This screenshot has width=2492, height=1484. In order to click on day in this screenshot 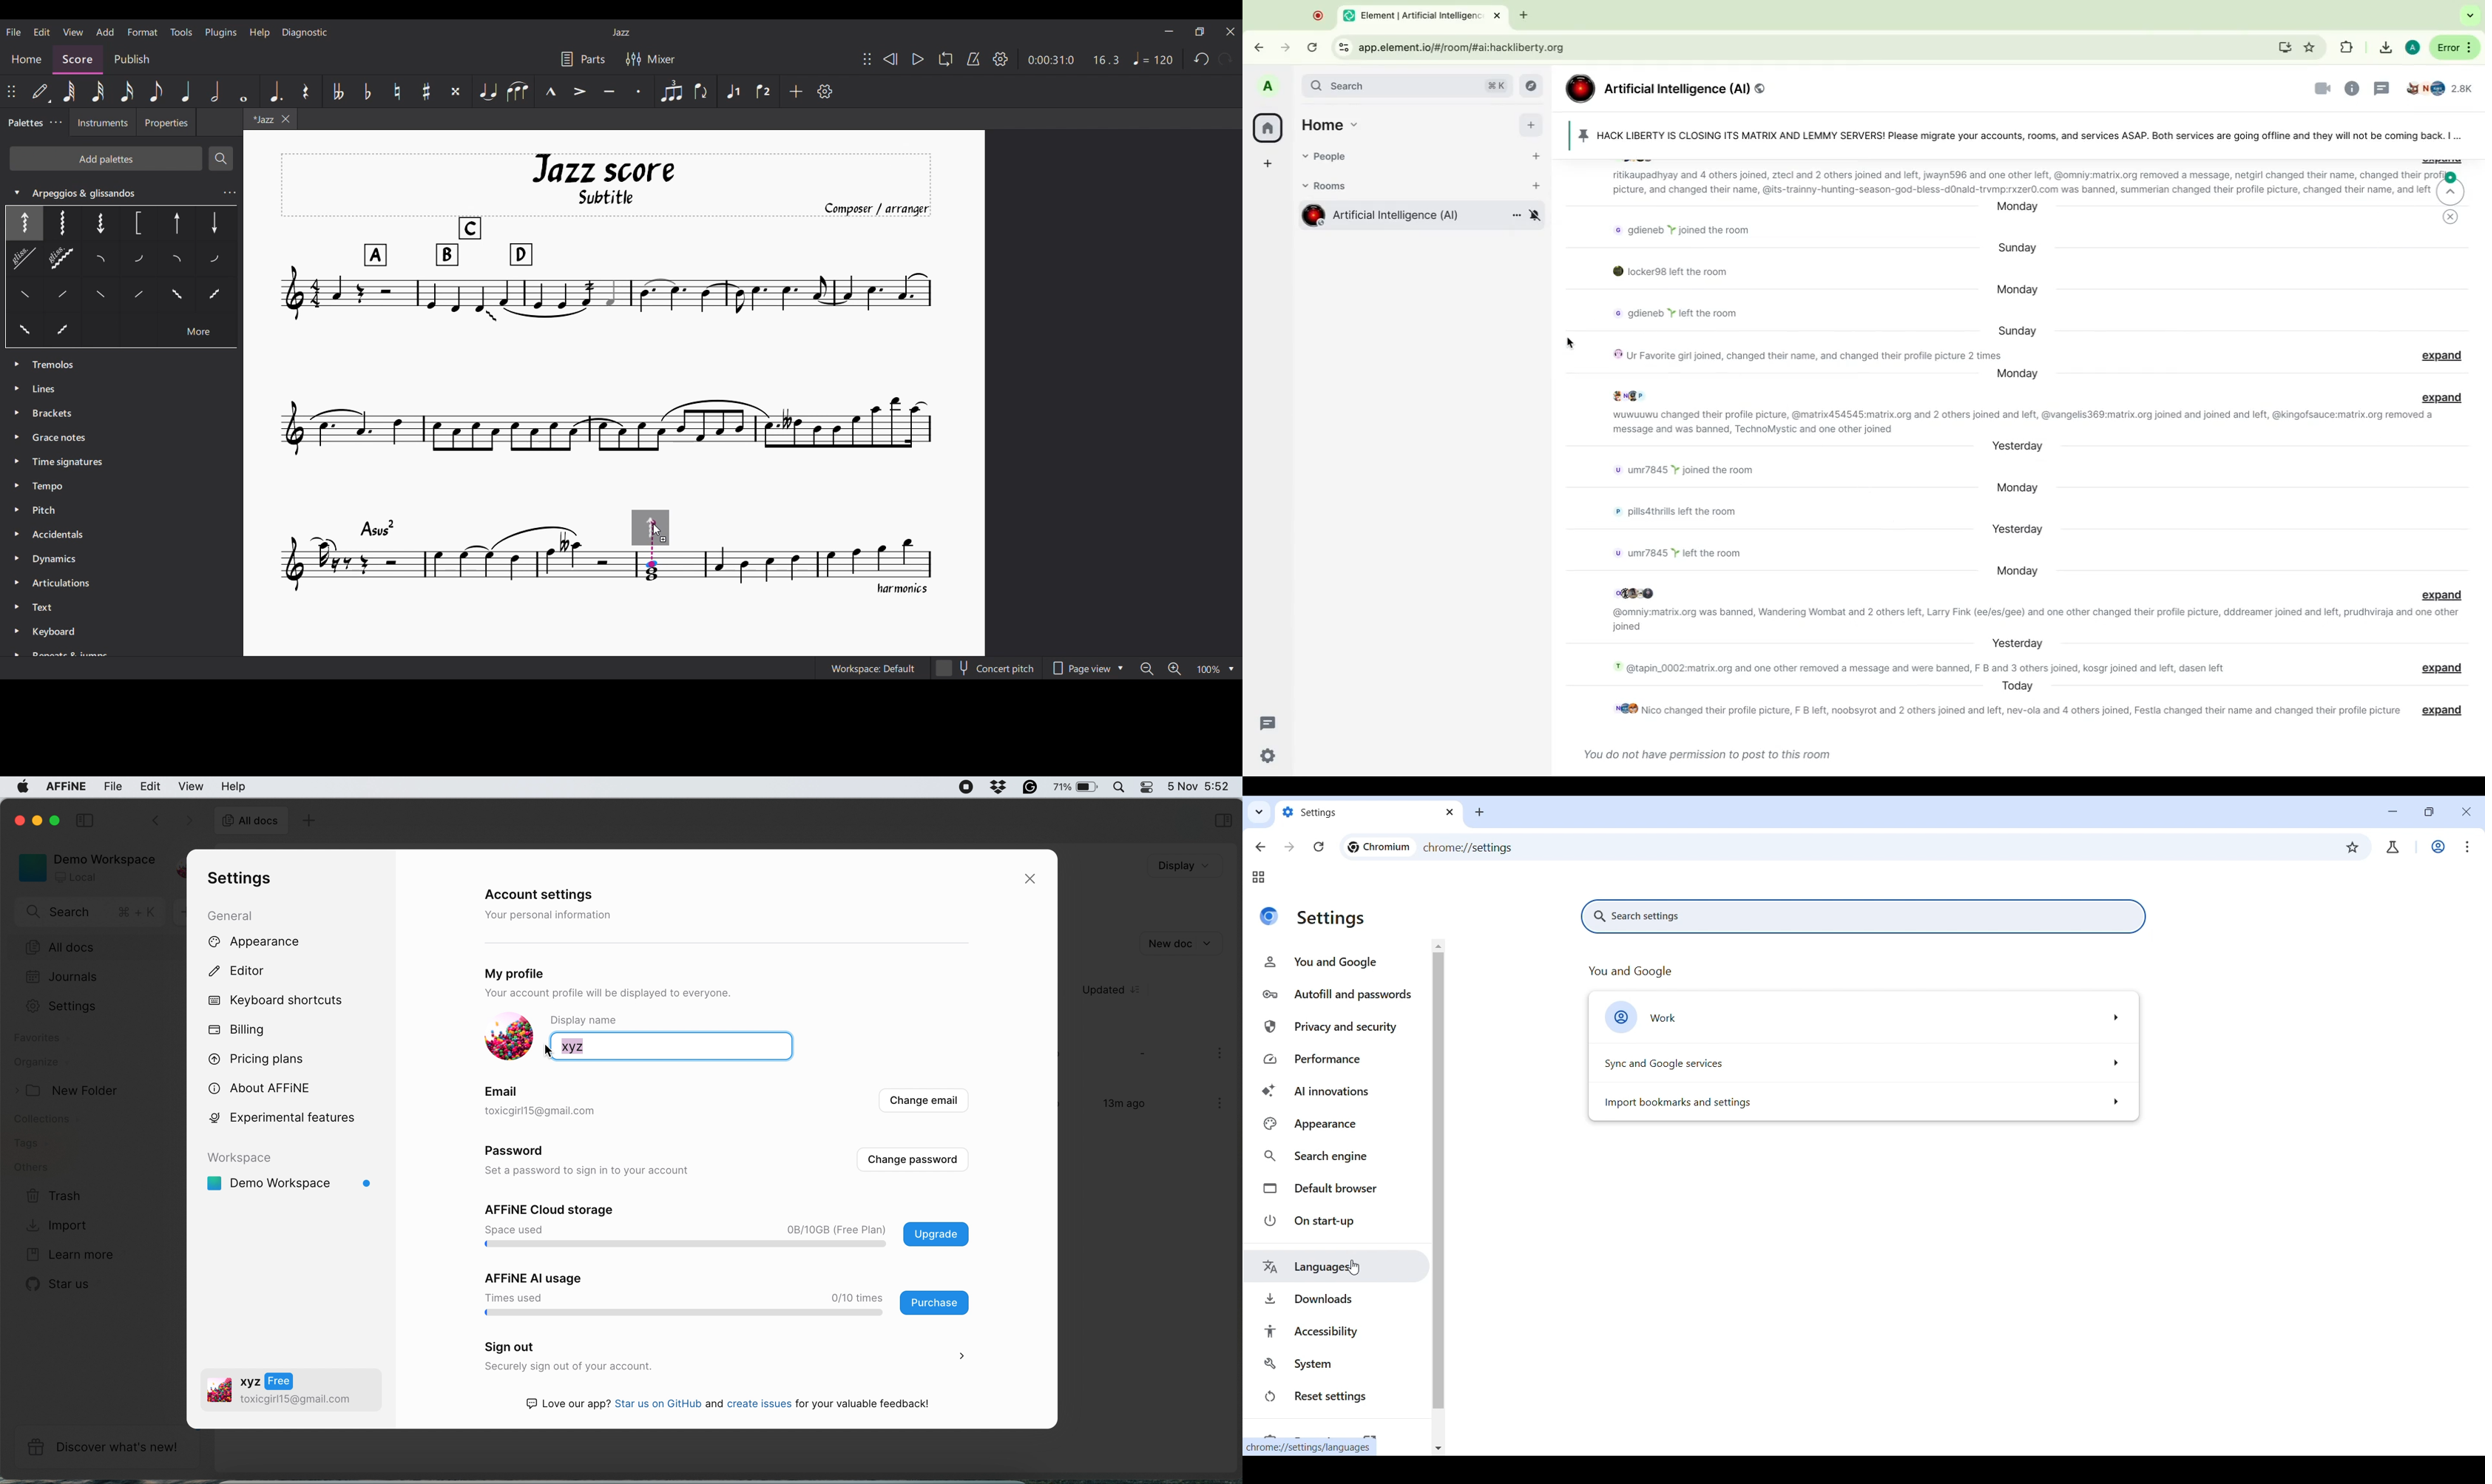, I will do `click(2015, 329)`.